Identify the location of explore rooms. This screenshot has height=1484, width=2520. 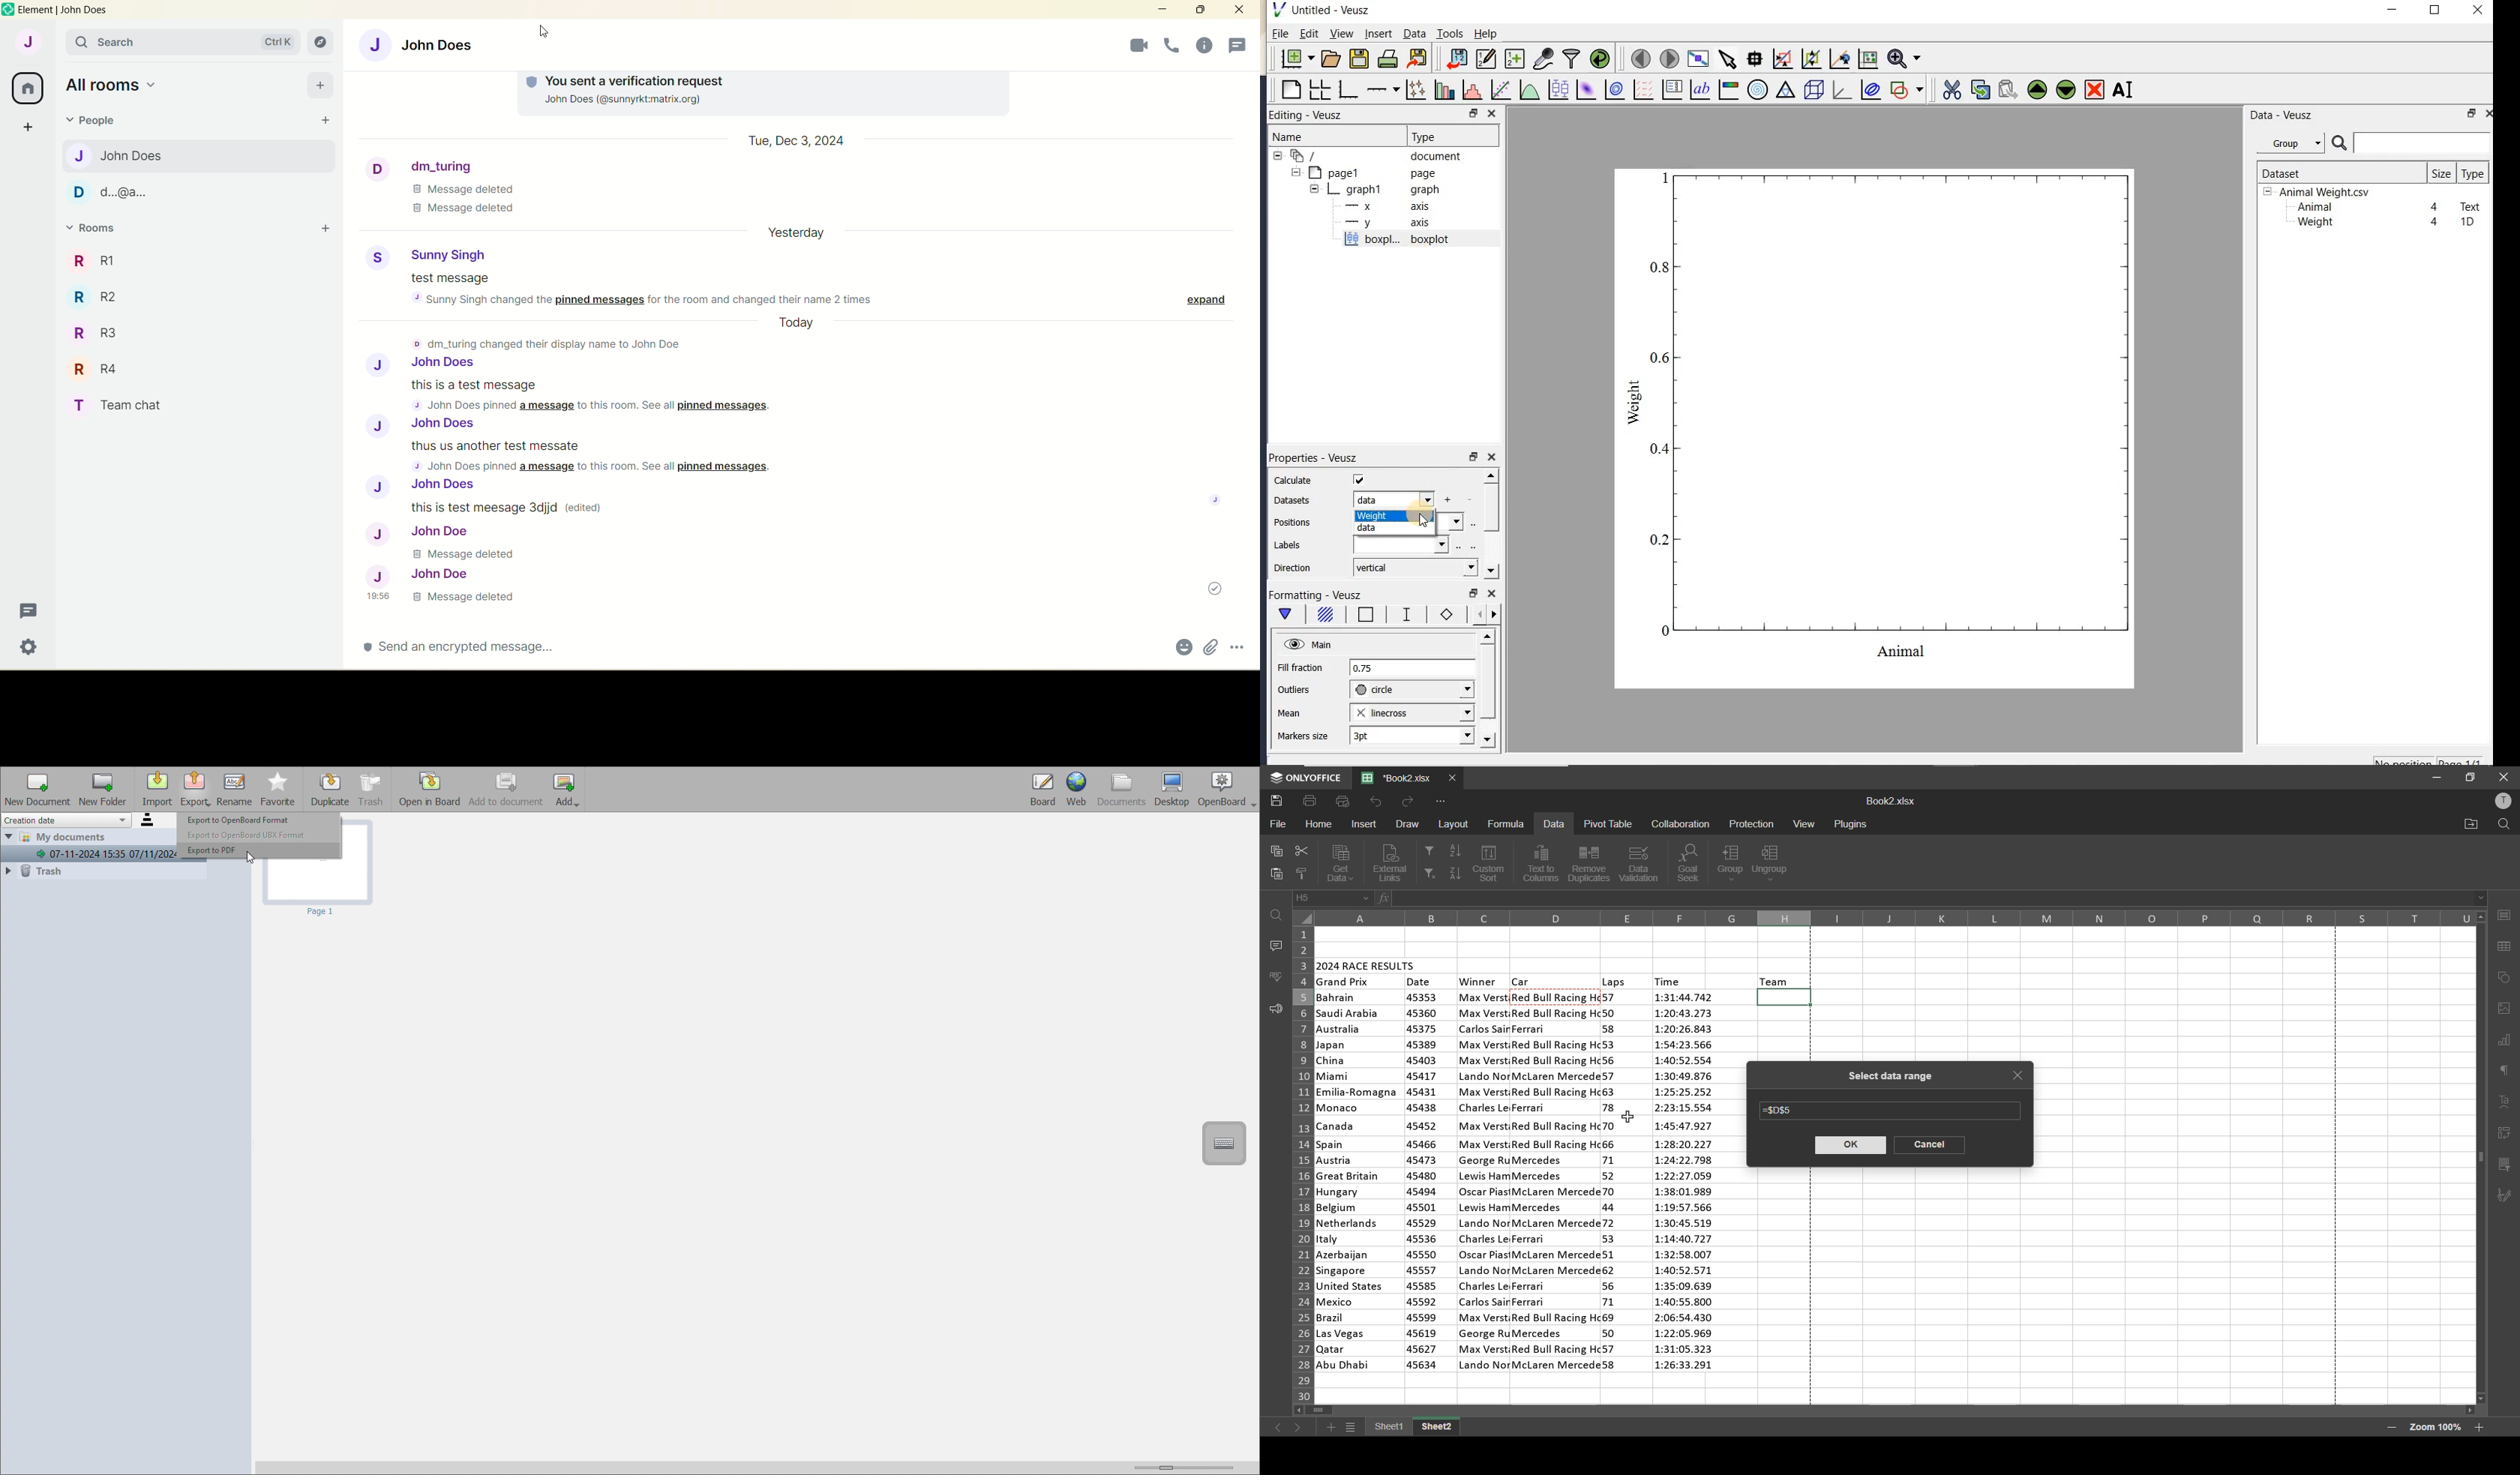
(322, 41).